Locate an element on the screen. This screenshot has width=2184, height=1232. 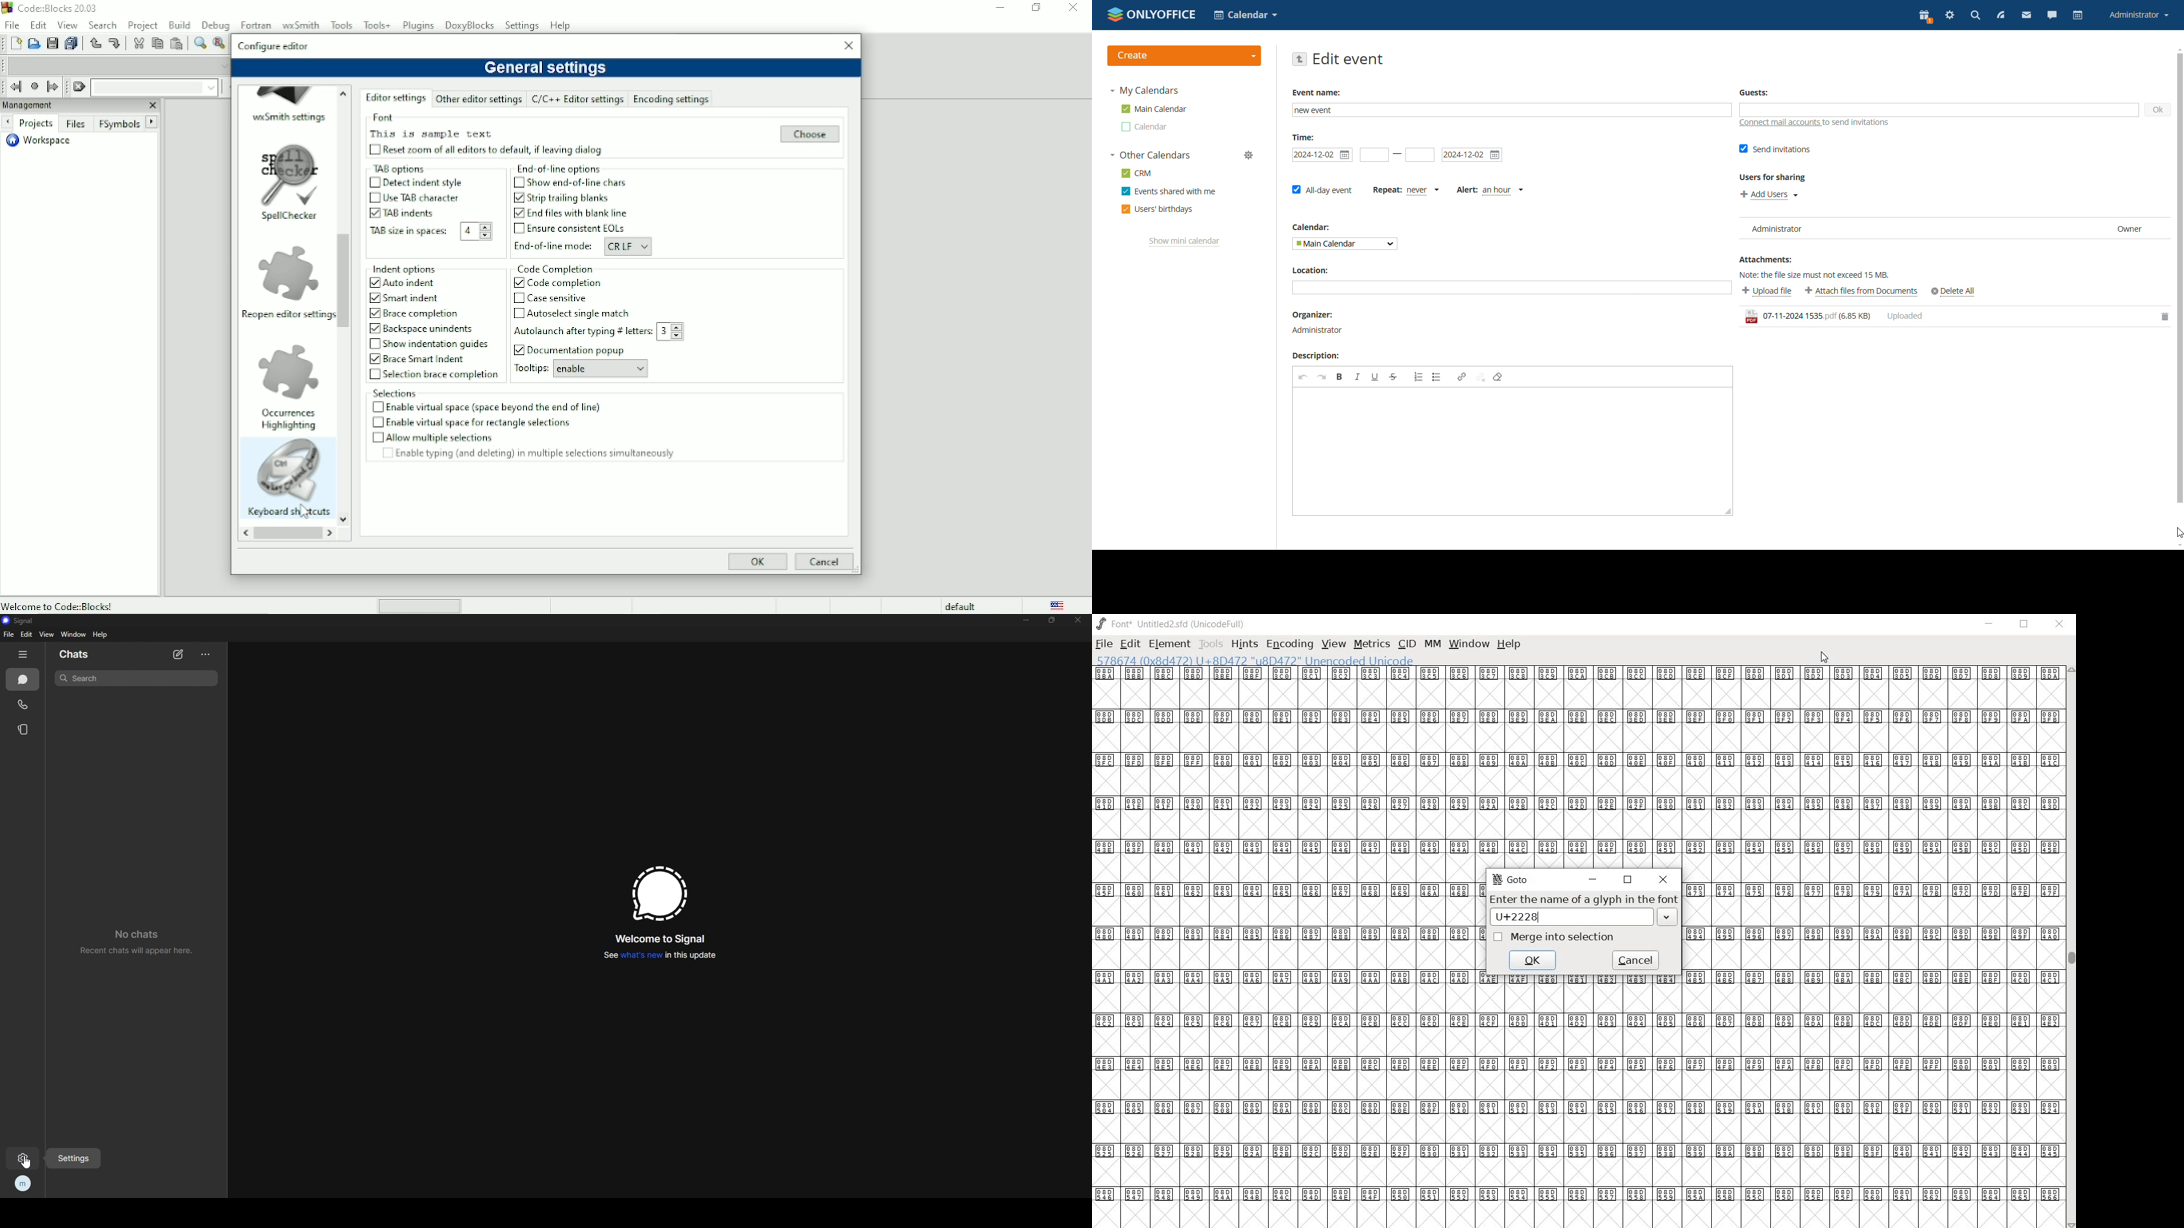
Drop down is located at coordinates (645, 247).